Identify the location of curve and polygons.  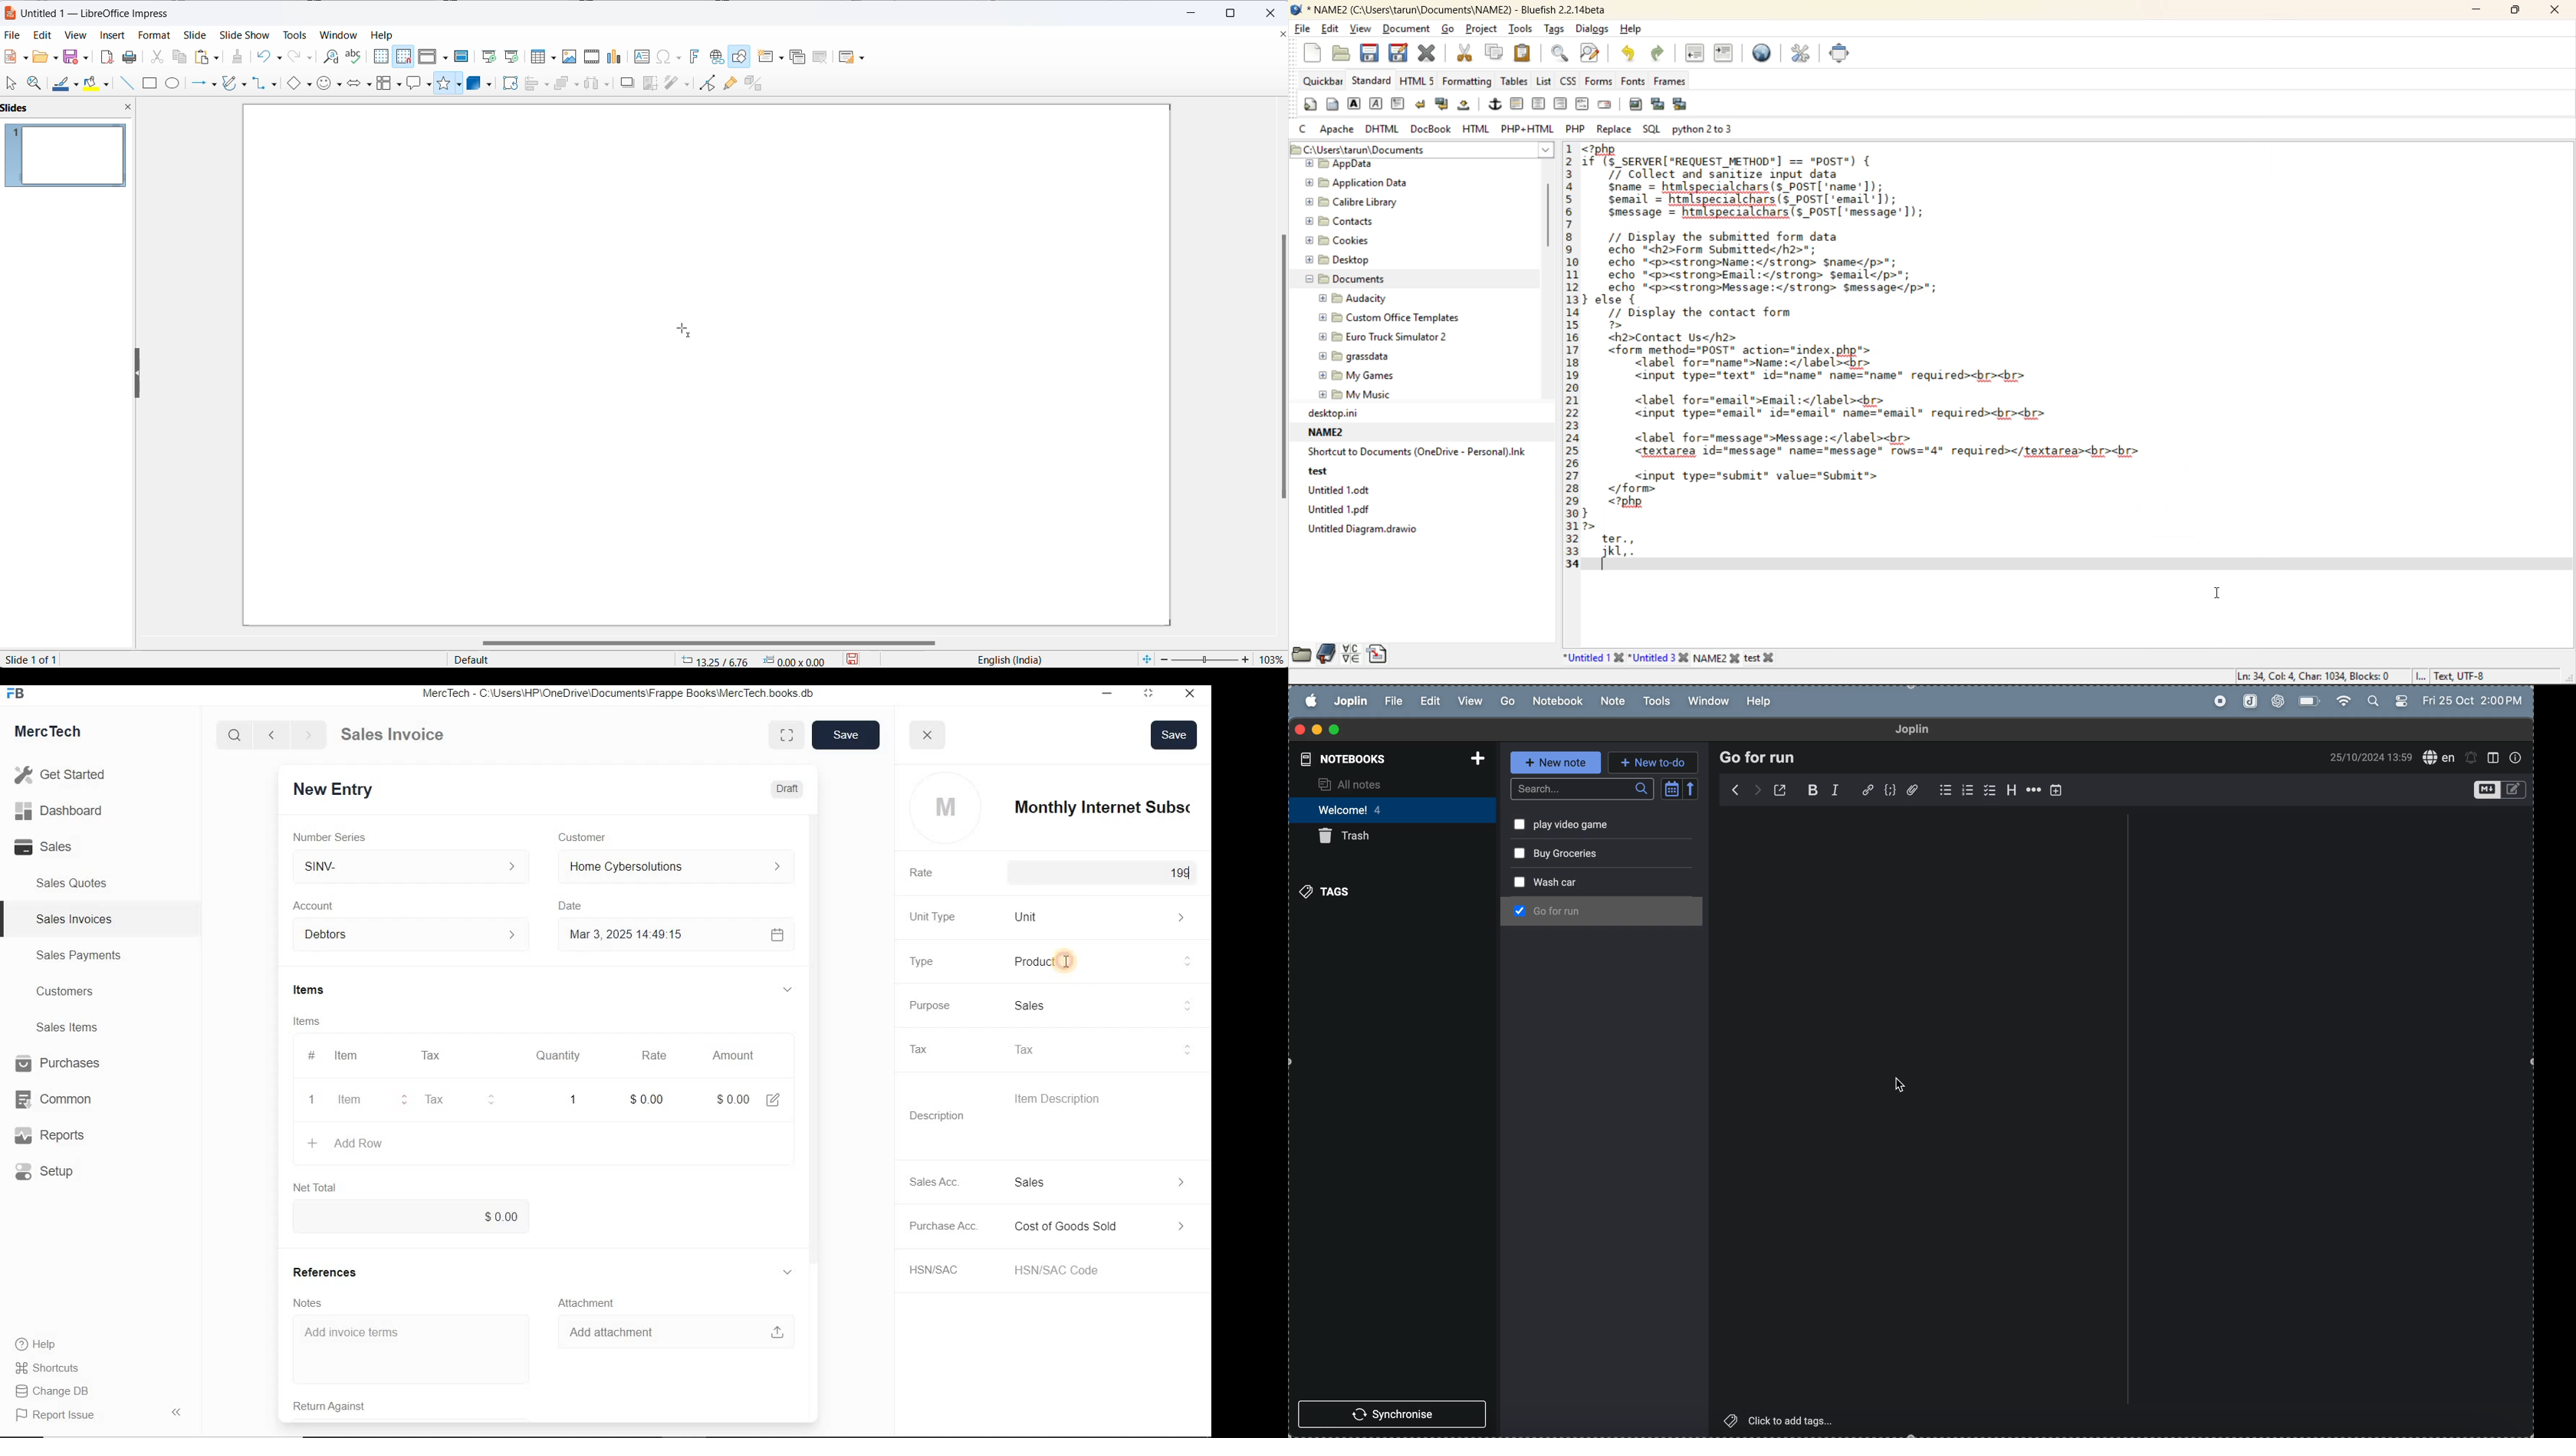
(235, 85).